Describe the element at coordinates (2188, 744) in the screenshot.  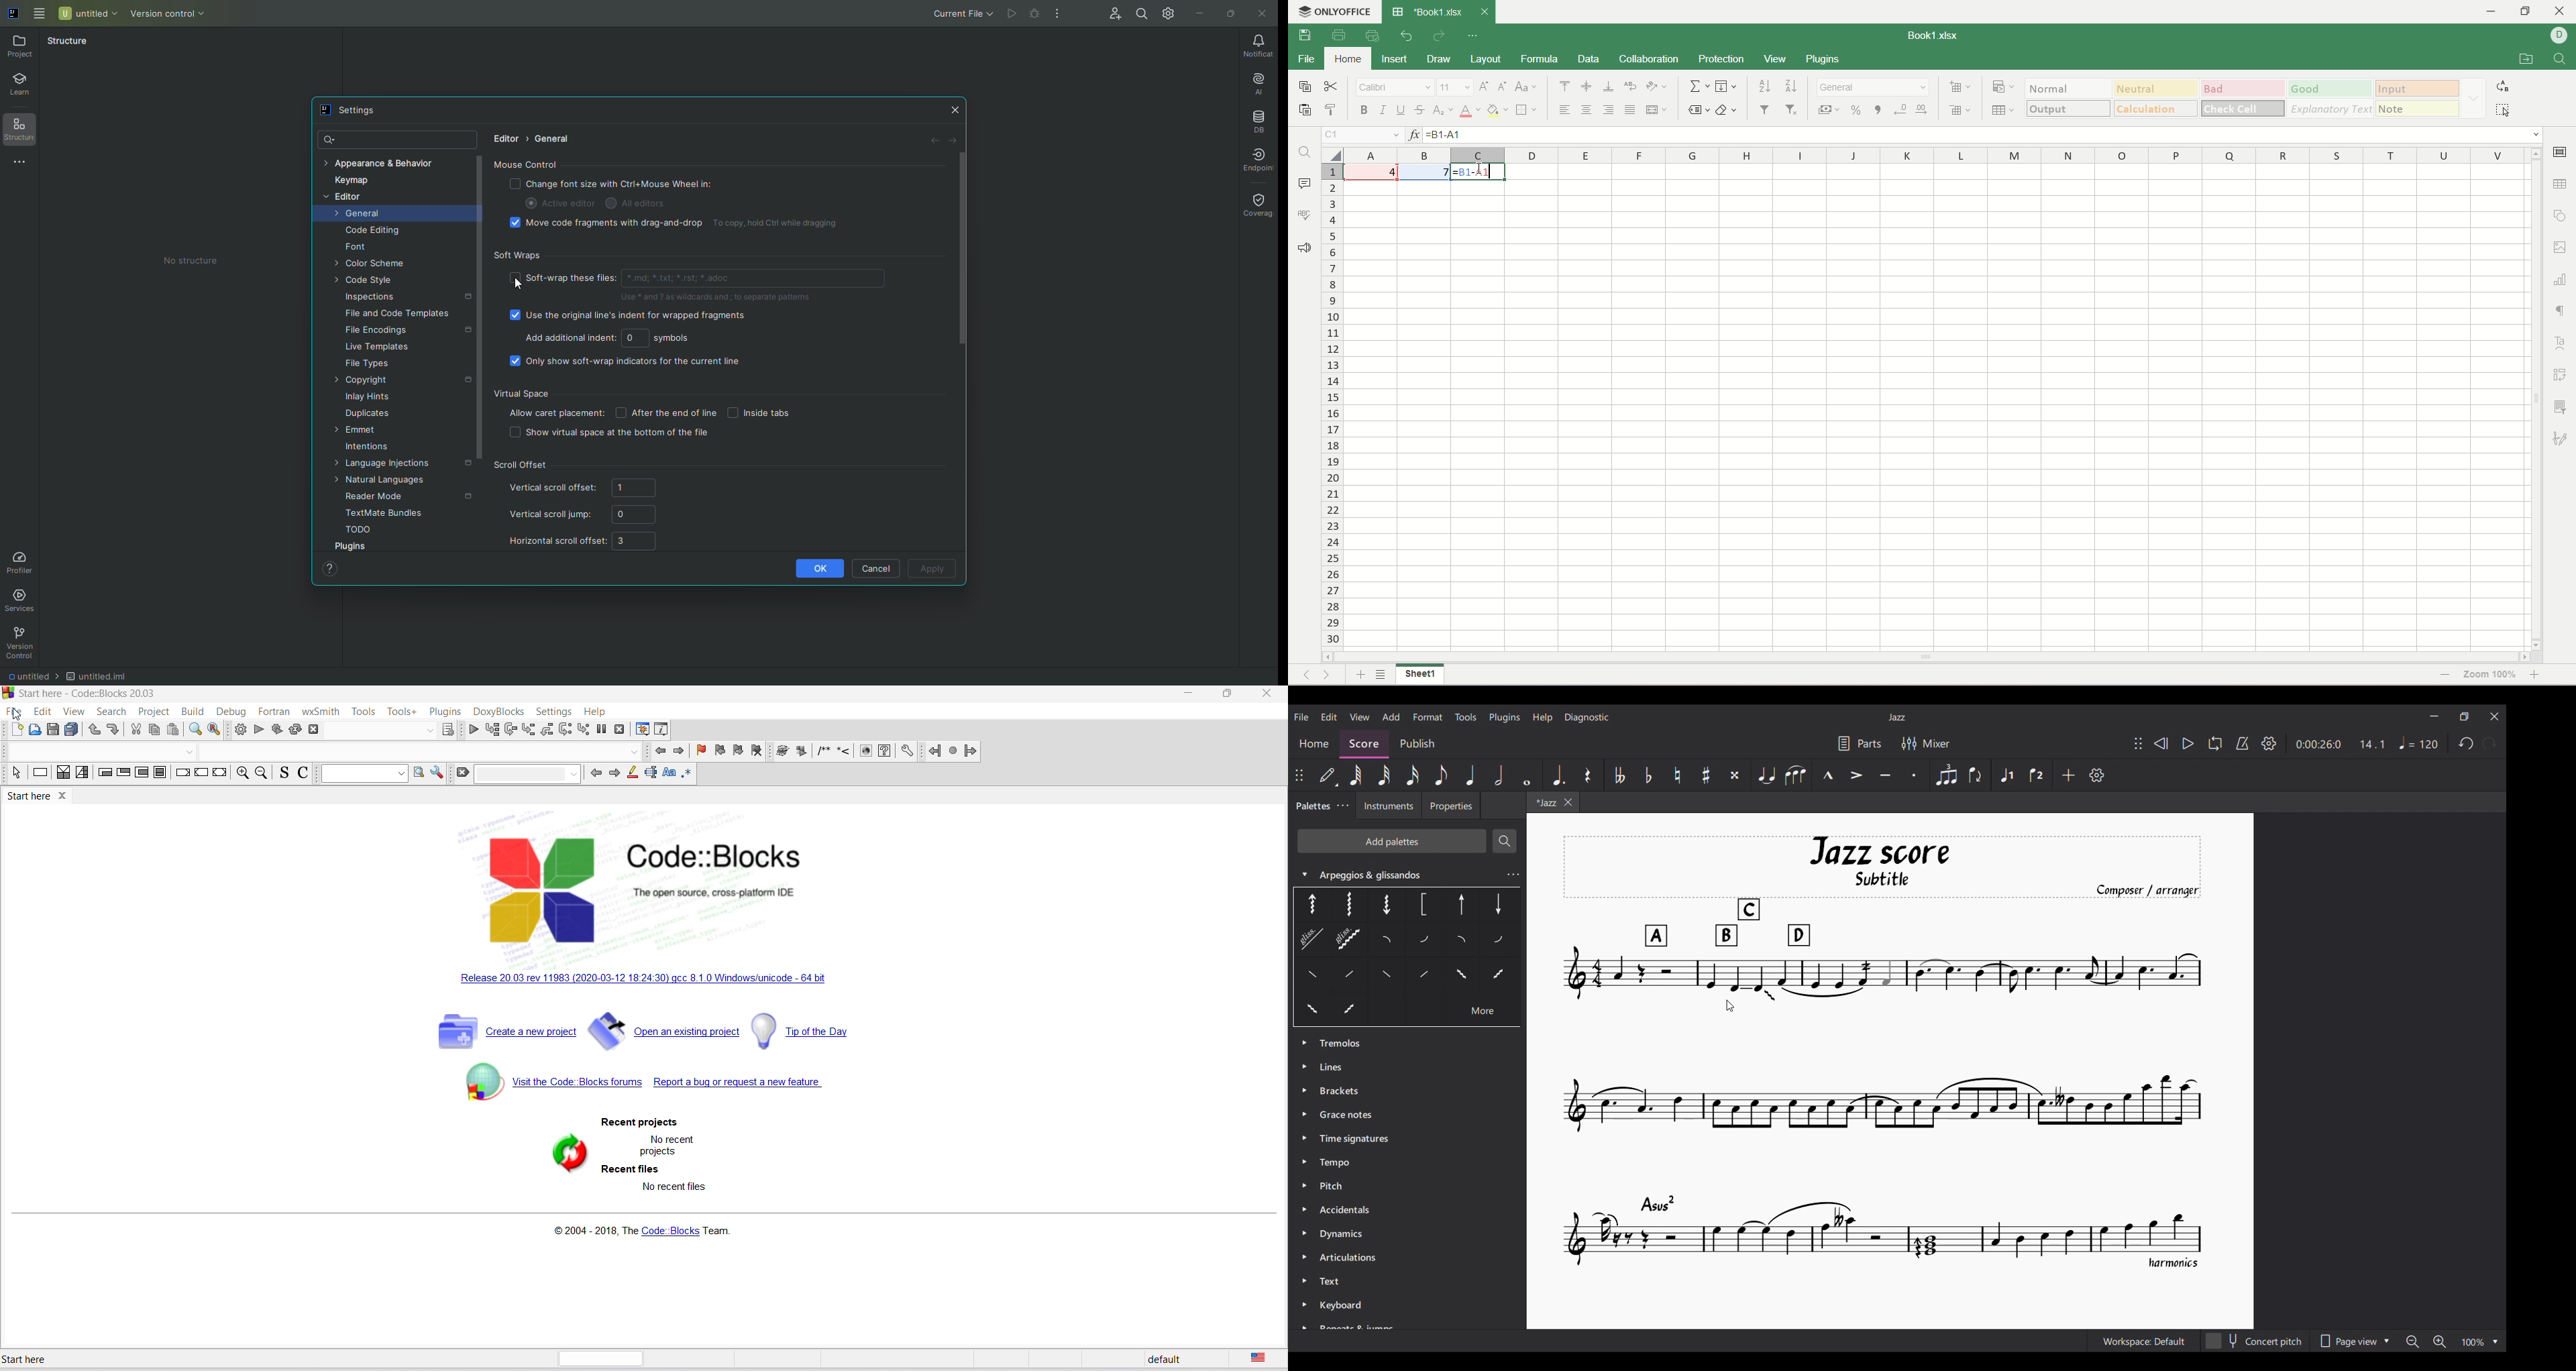
I see `Play` at that location.